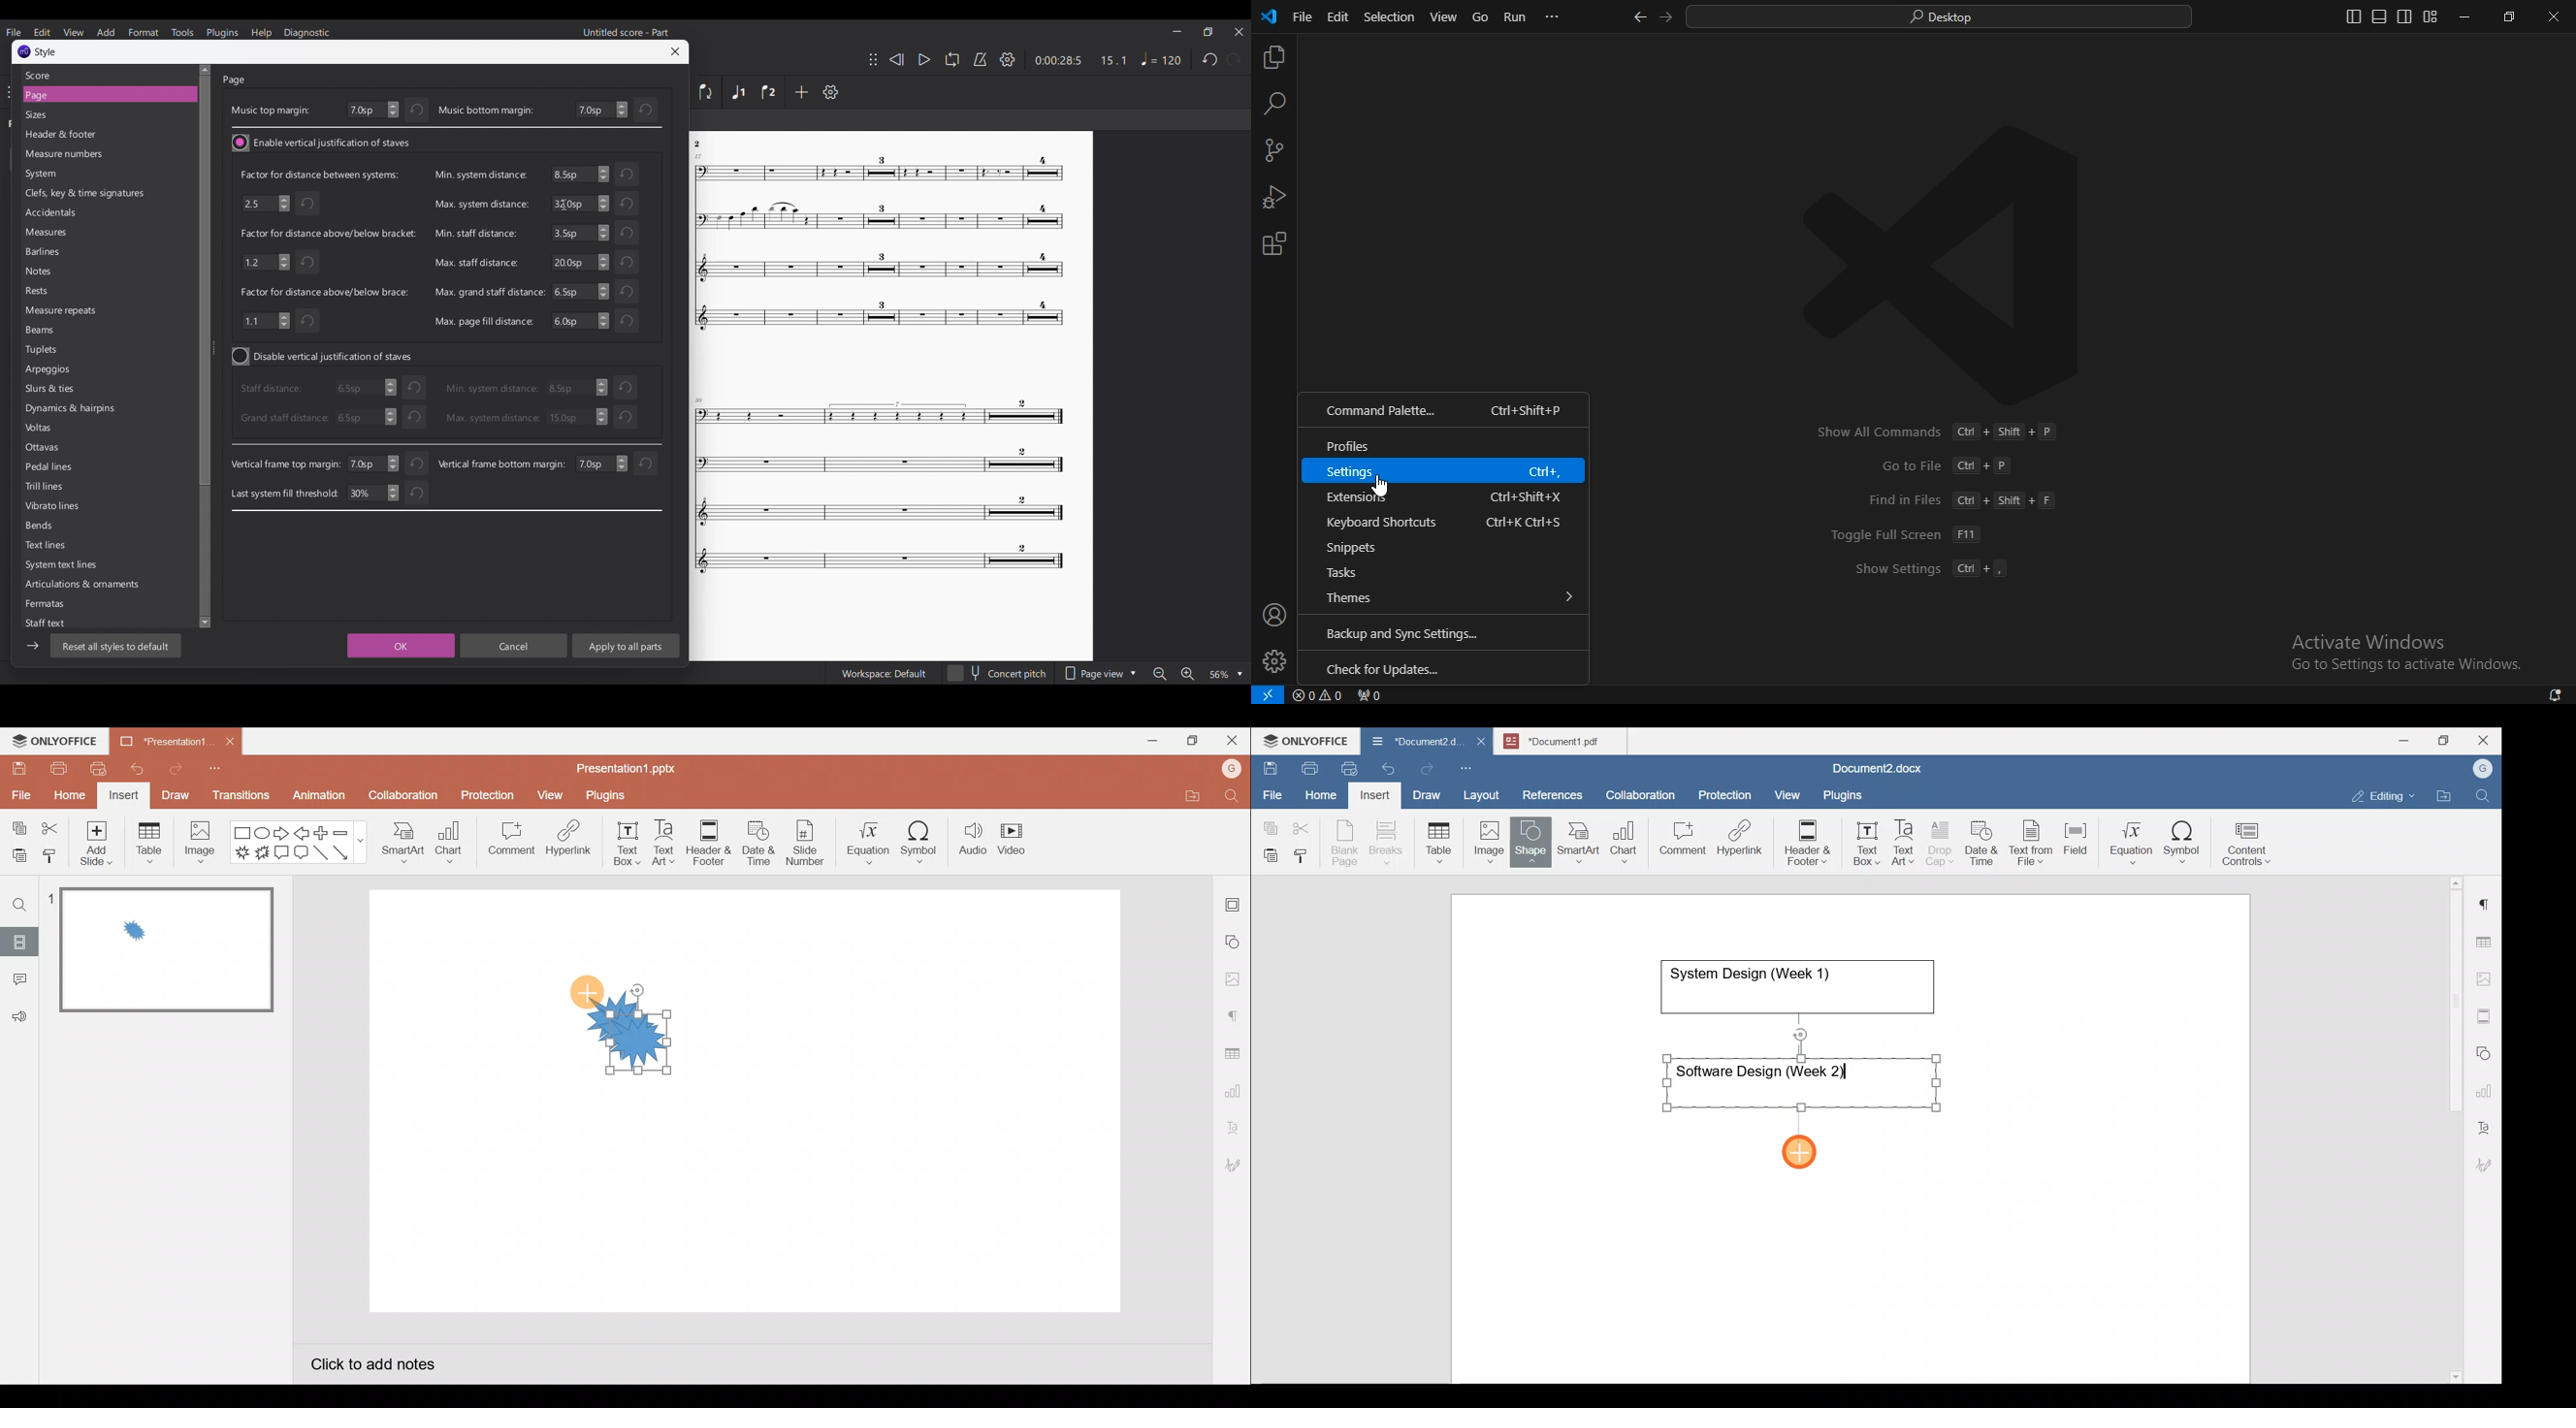 This screenshot has height=1428, width=2576. What do you see at coordinates (2408, 667) in the screenshot?
I see `text` at bounding box center [2408, 667].